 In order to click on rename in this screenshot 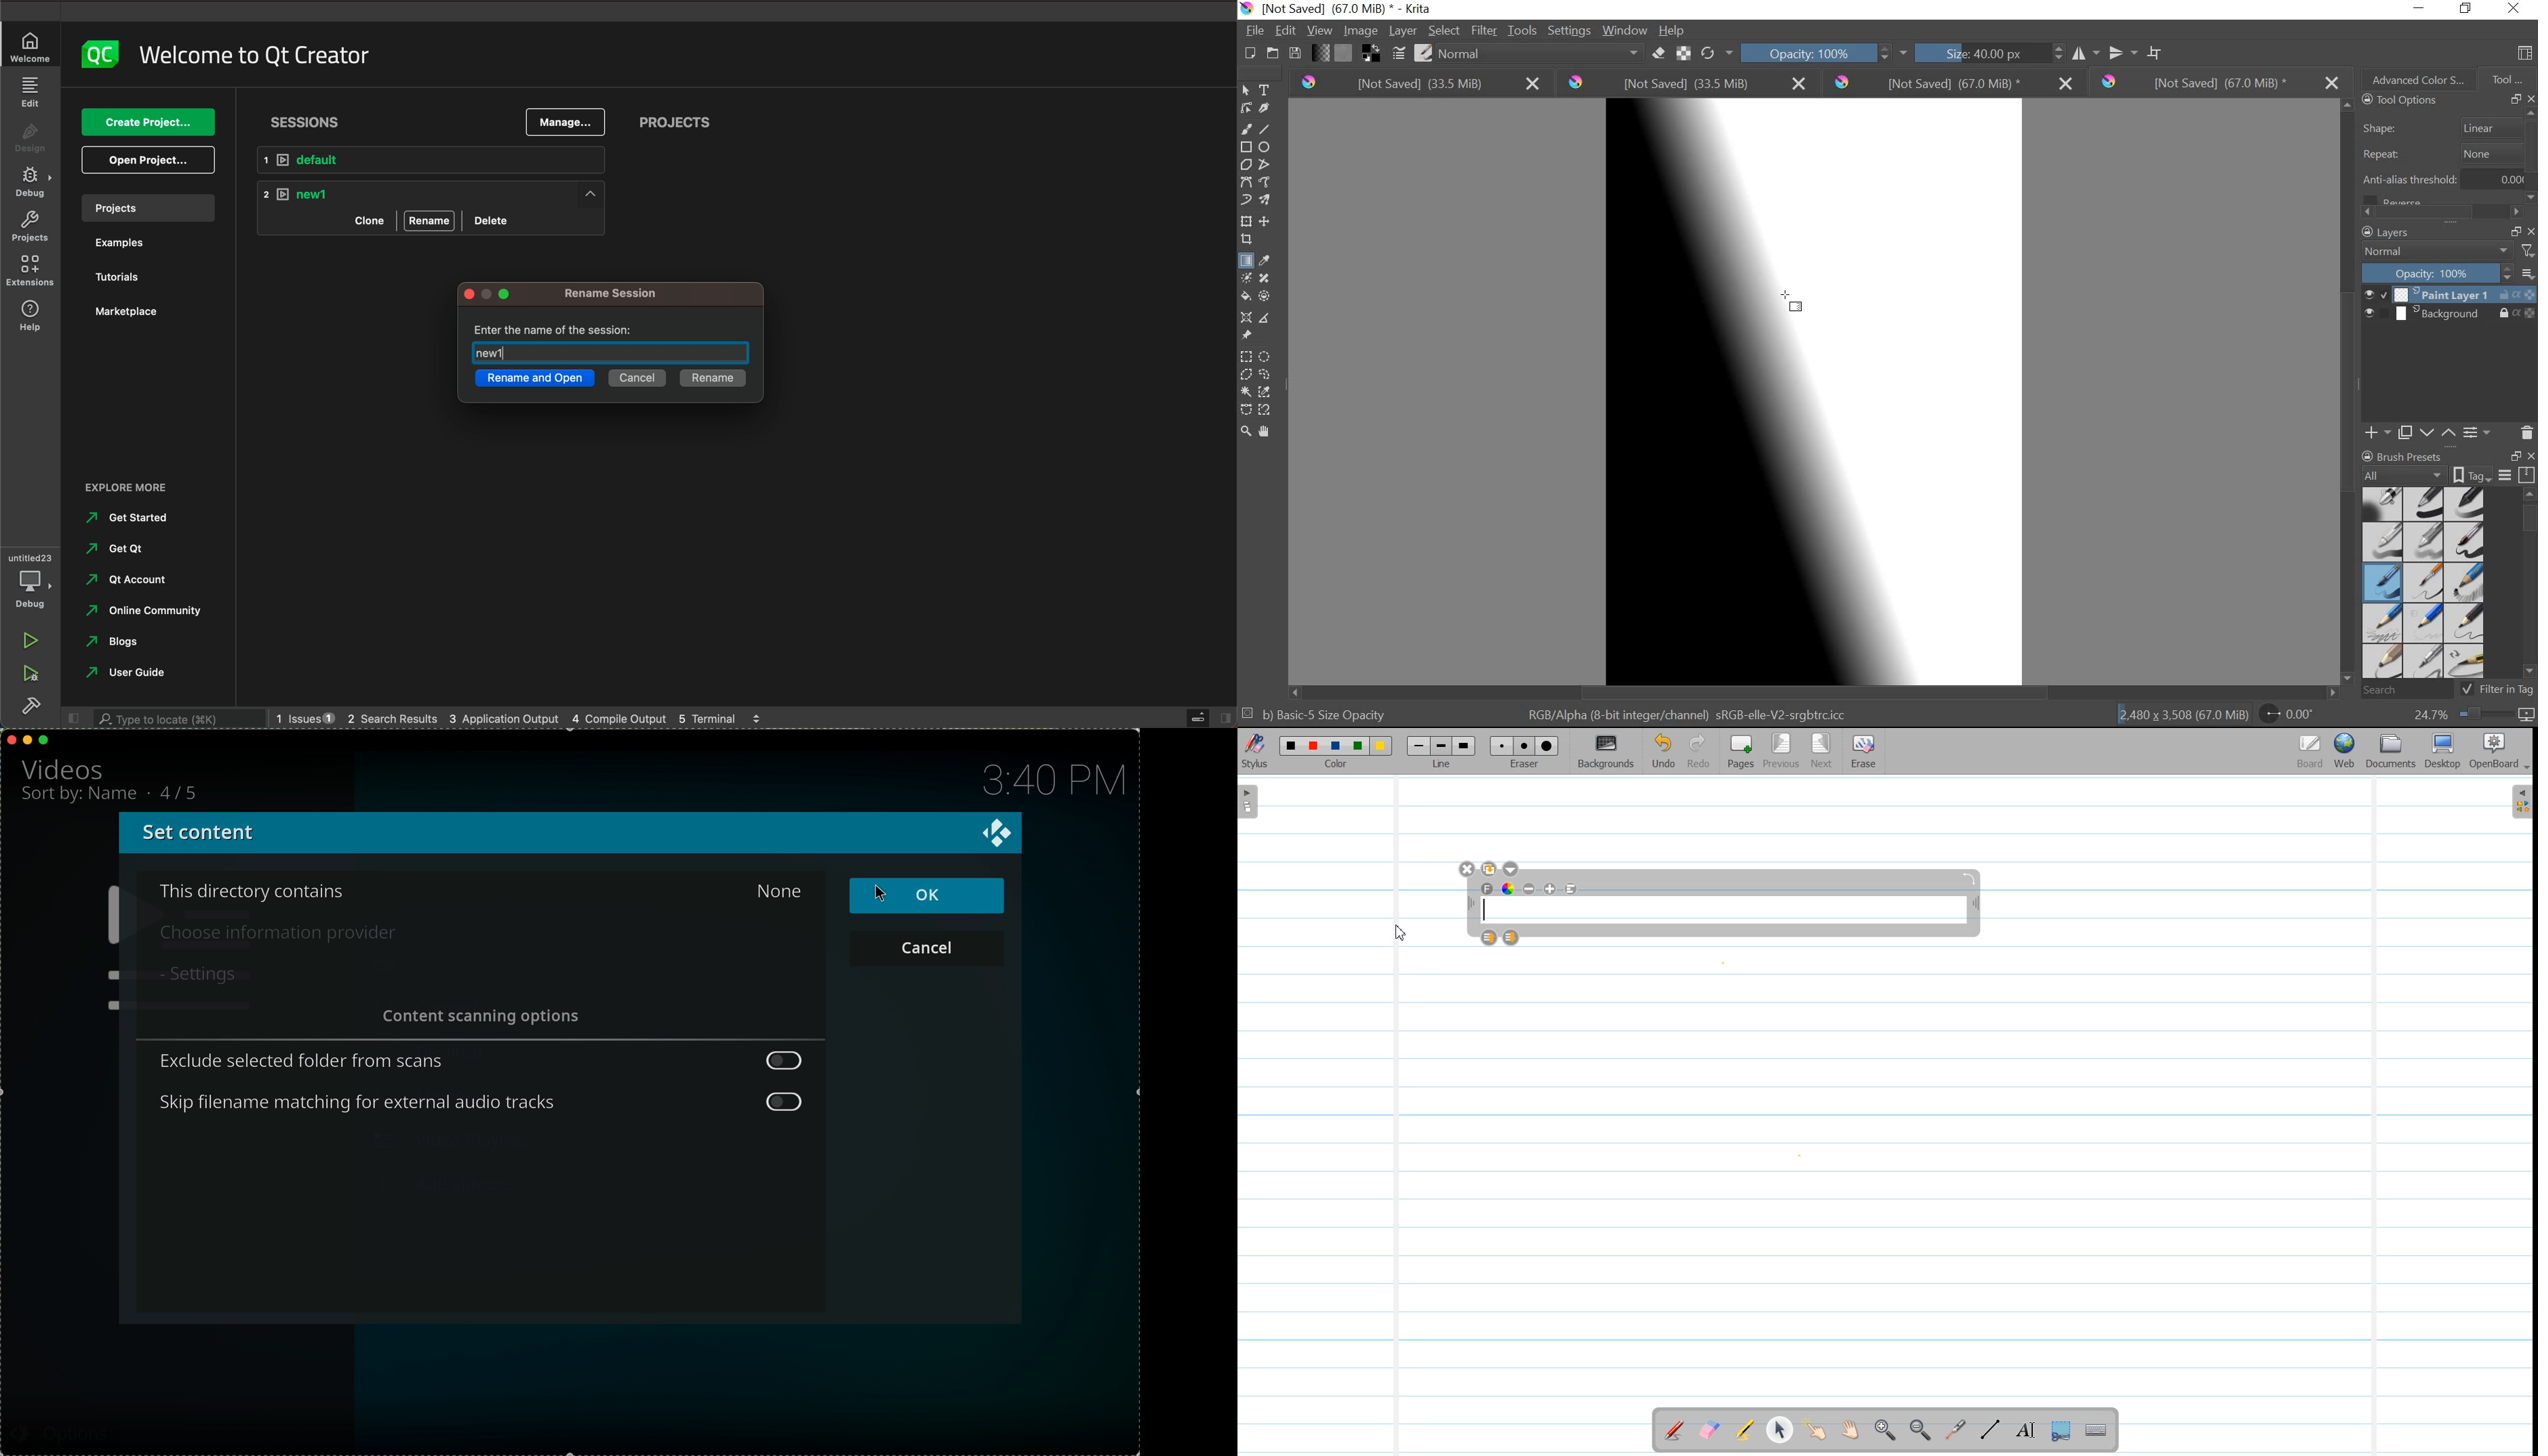, I will do `click(430, 220)`.